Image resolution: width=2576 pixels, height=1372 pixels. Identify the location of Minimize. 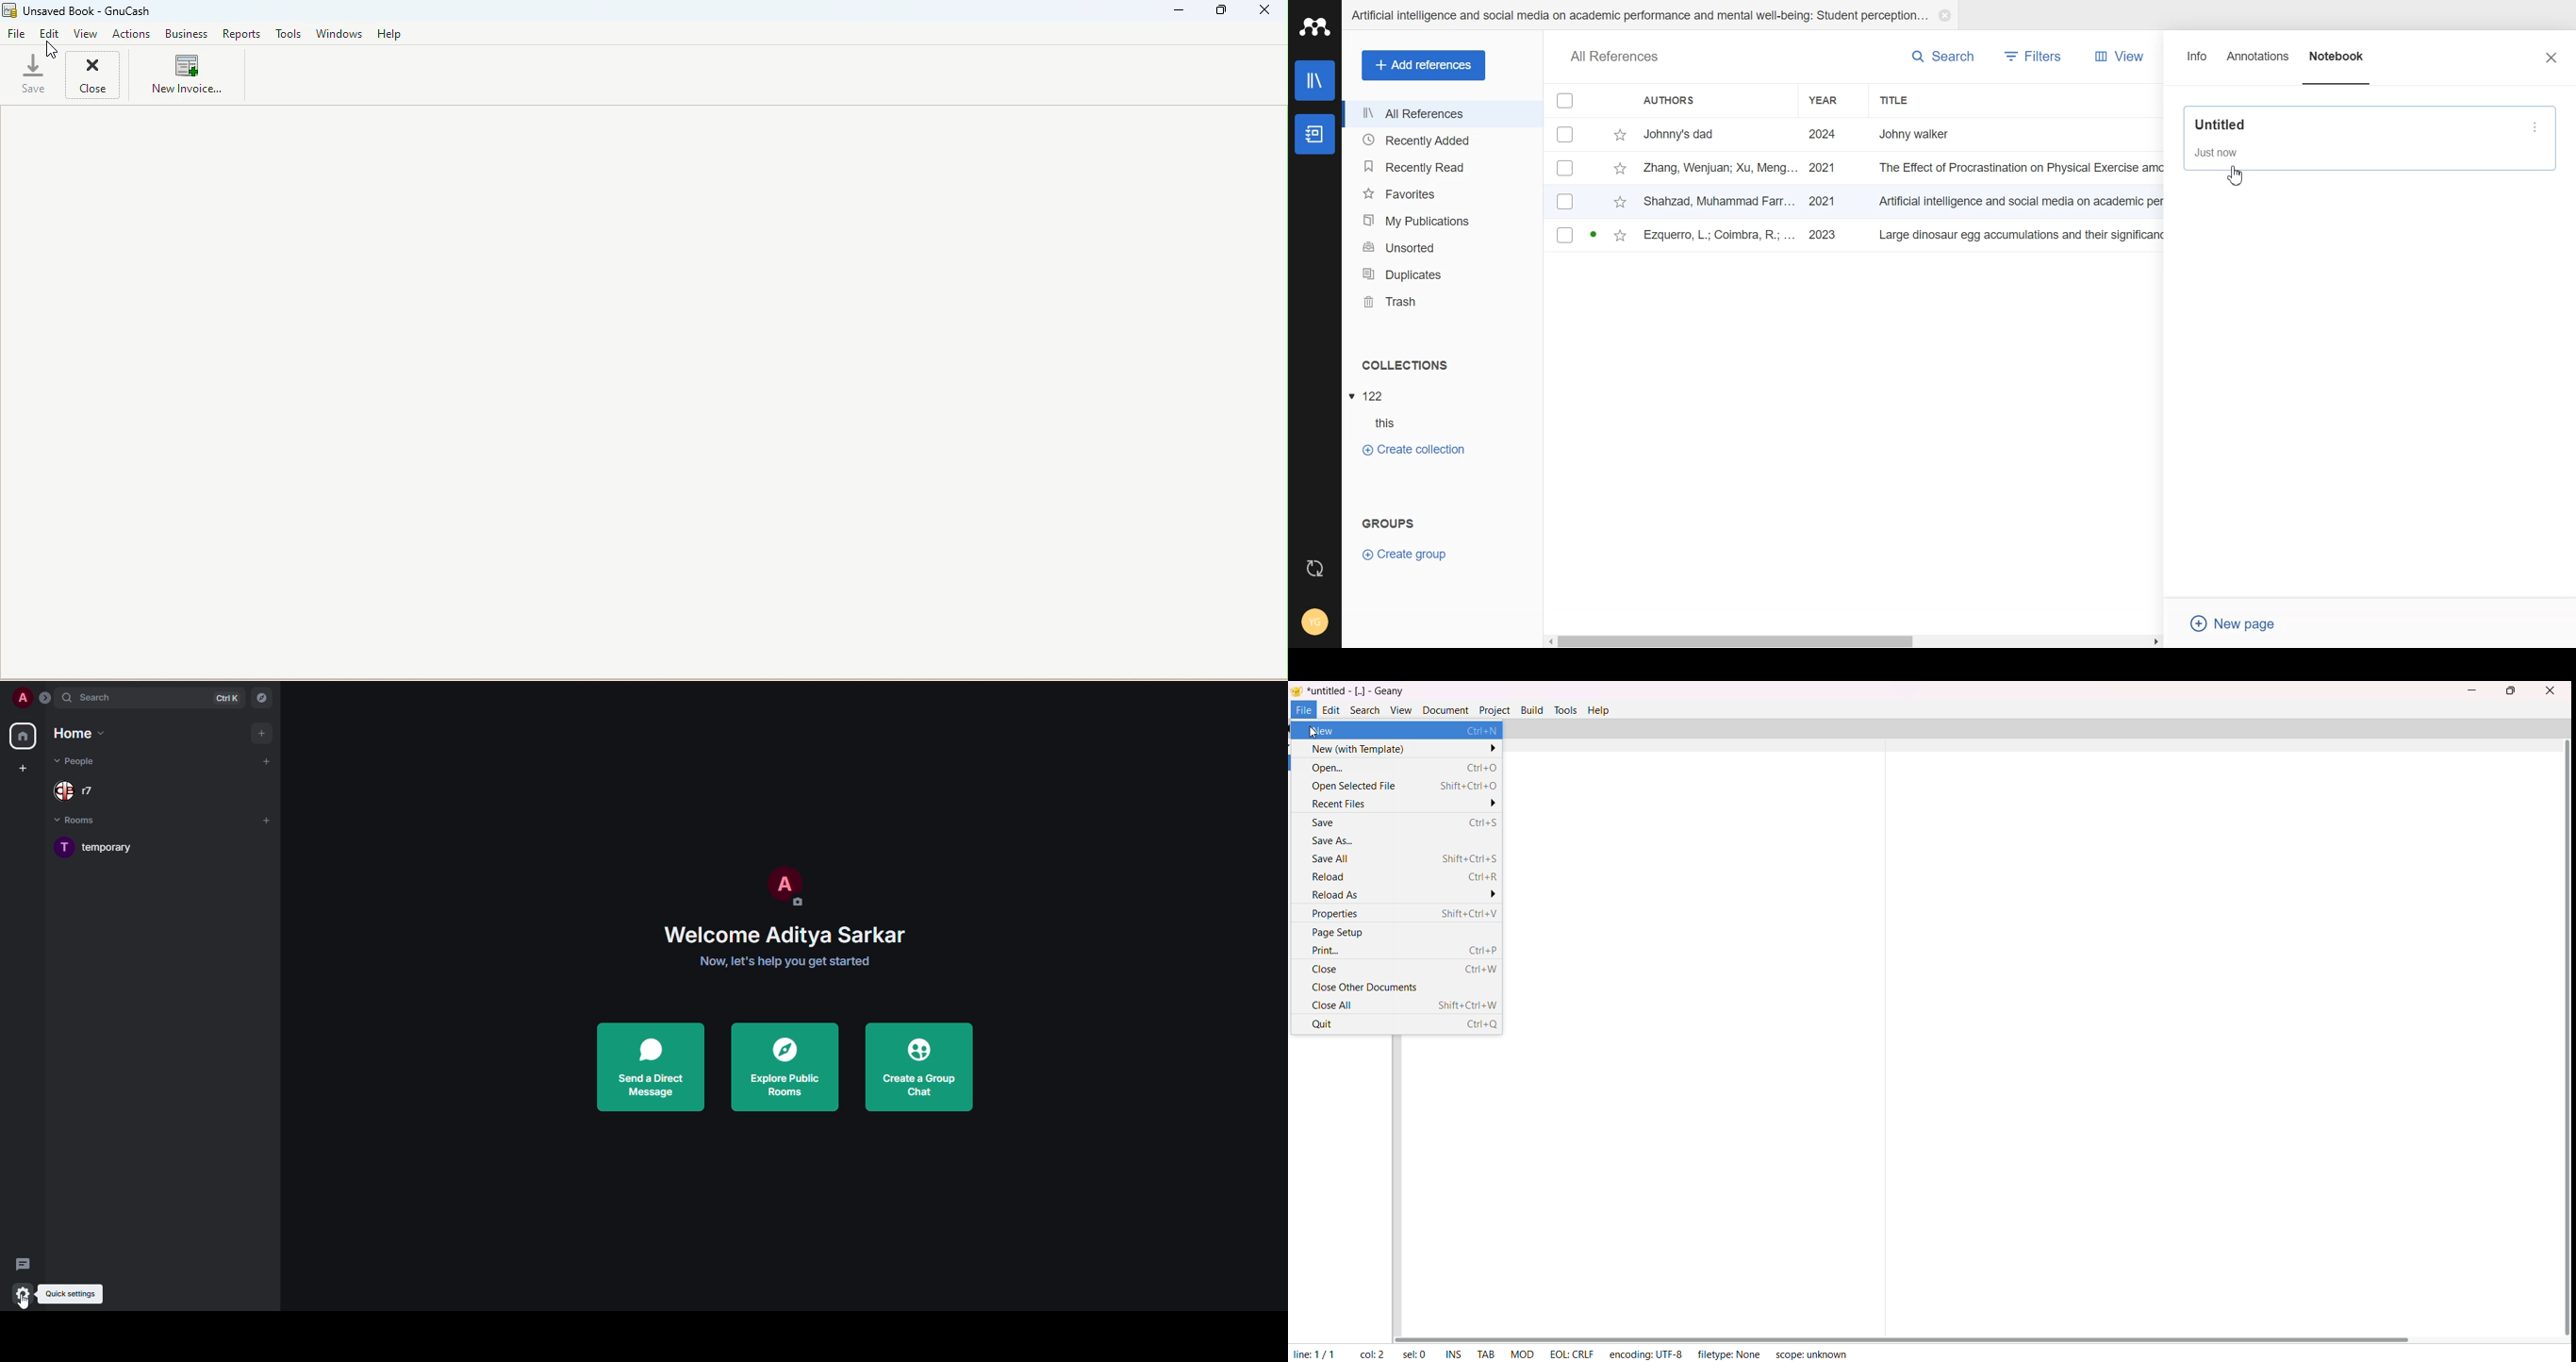
(1181, 11).